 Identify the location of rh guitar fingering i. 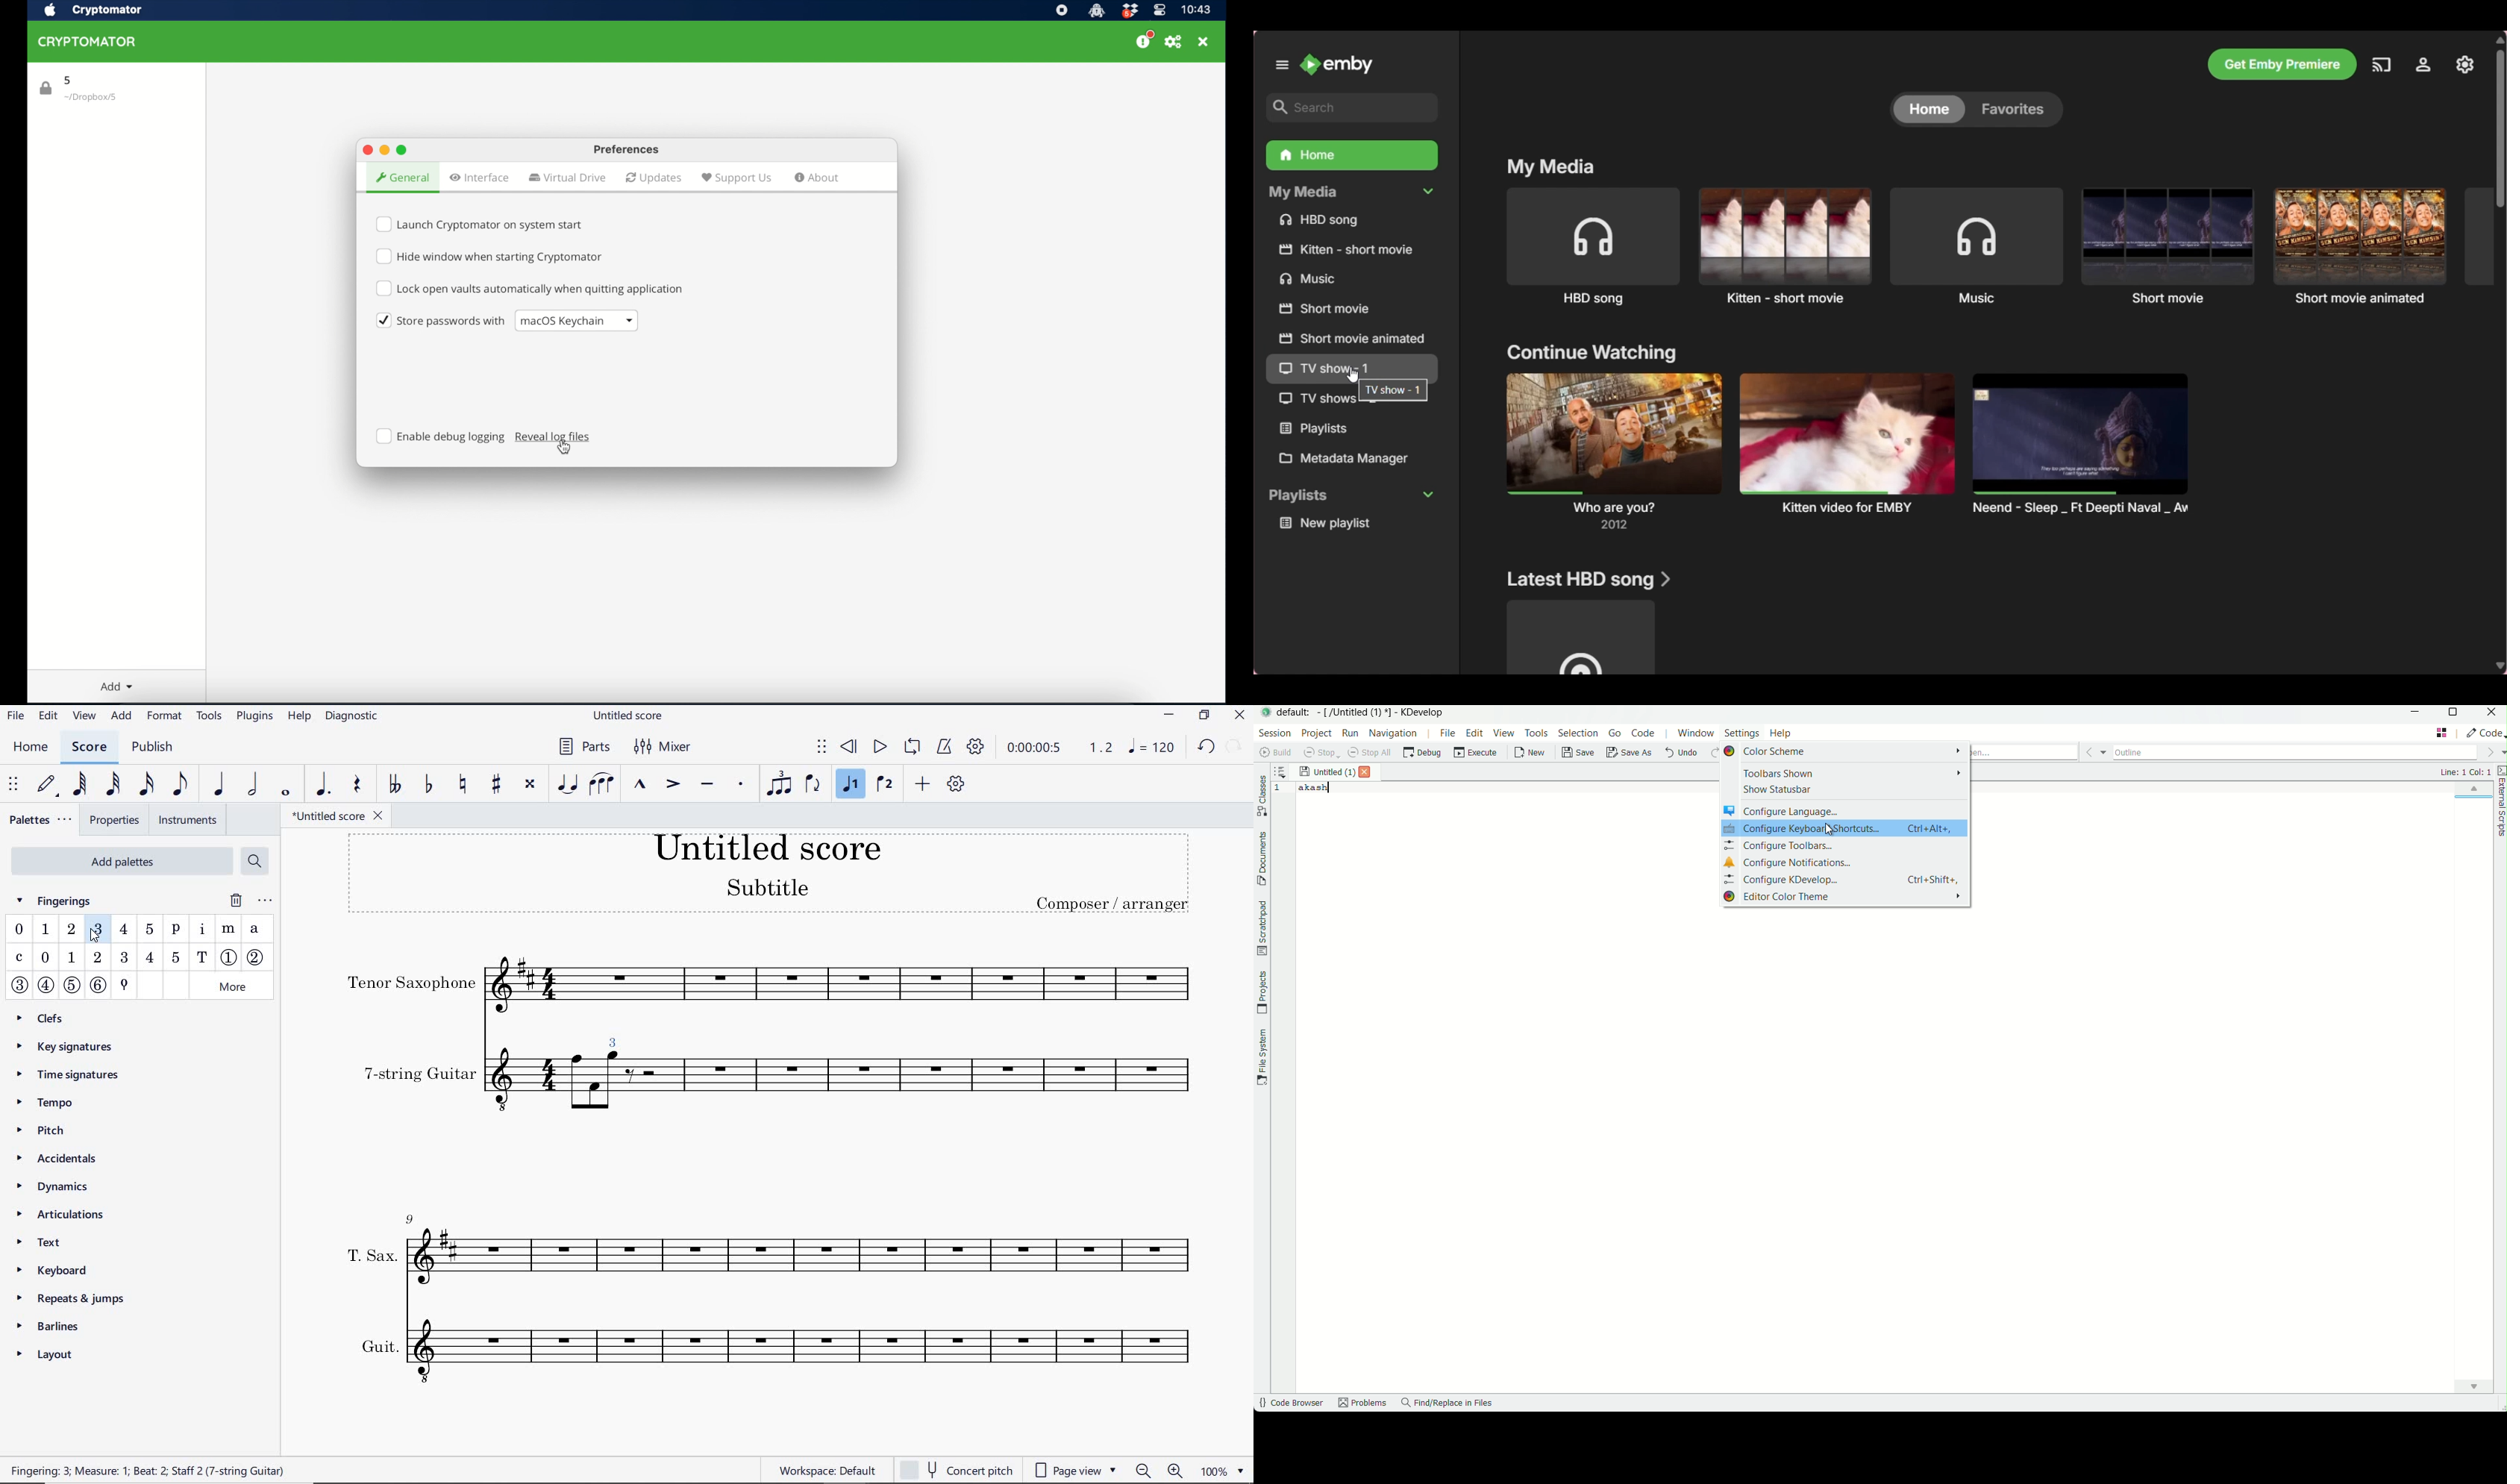
(201, 931).